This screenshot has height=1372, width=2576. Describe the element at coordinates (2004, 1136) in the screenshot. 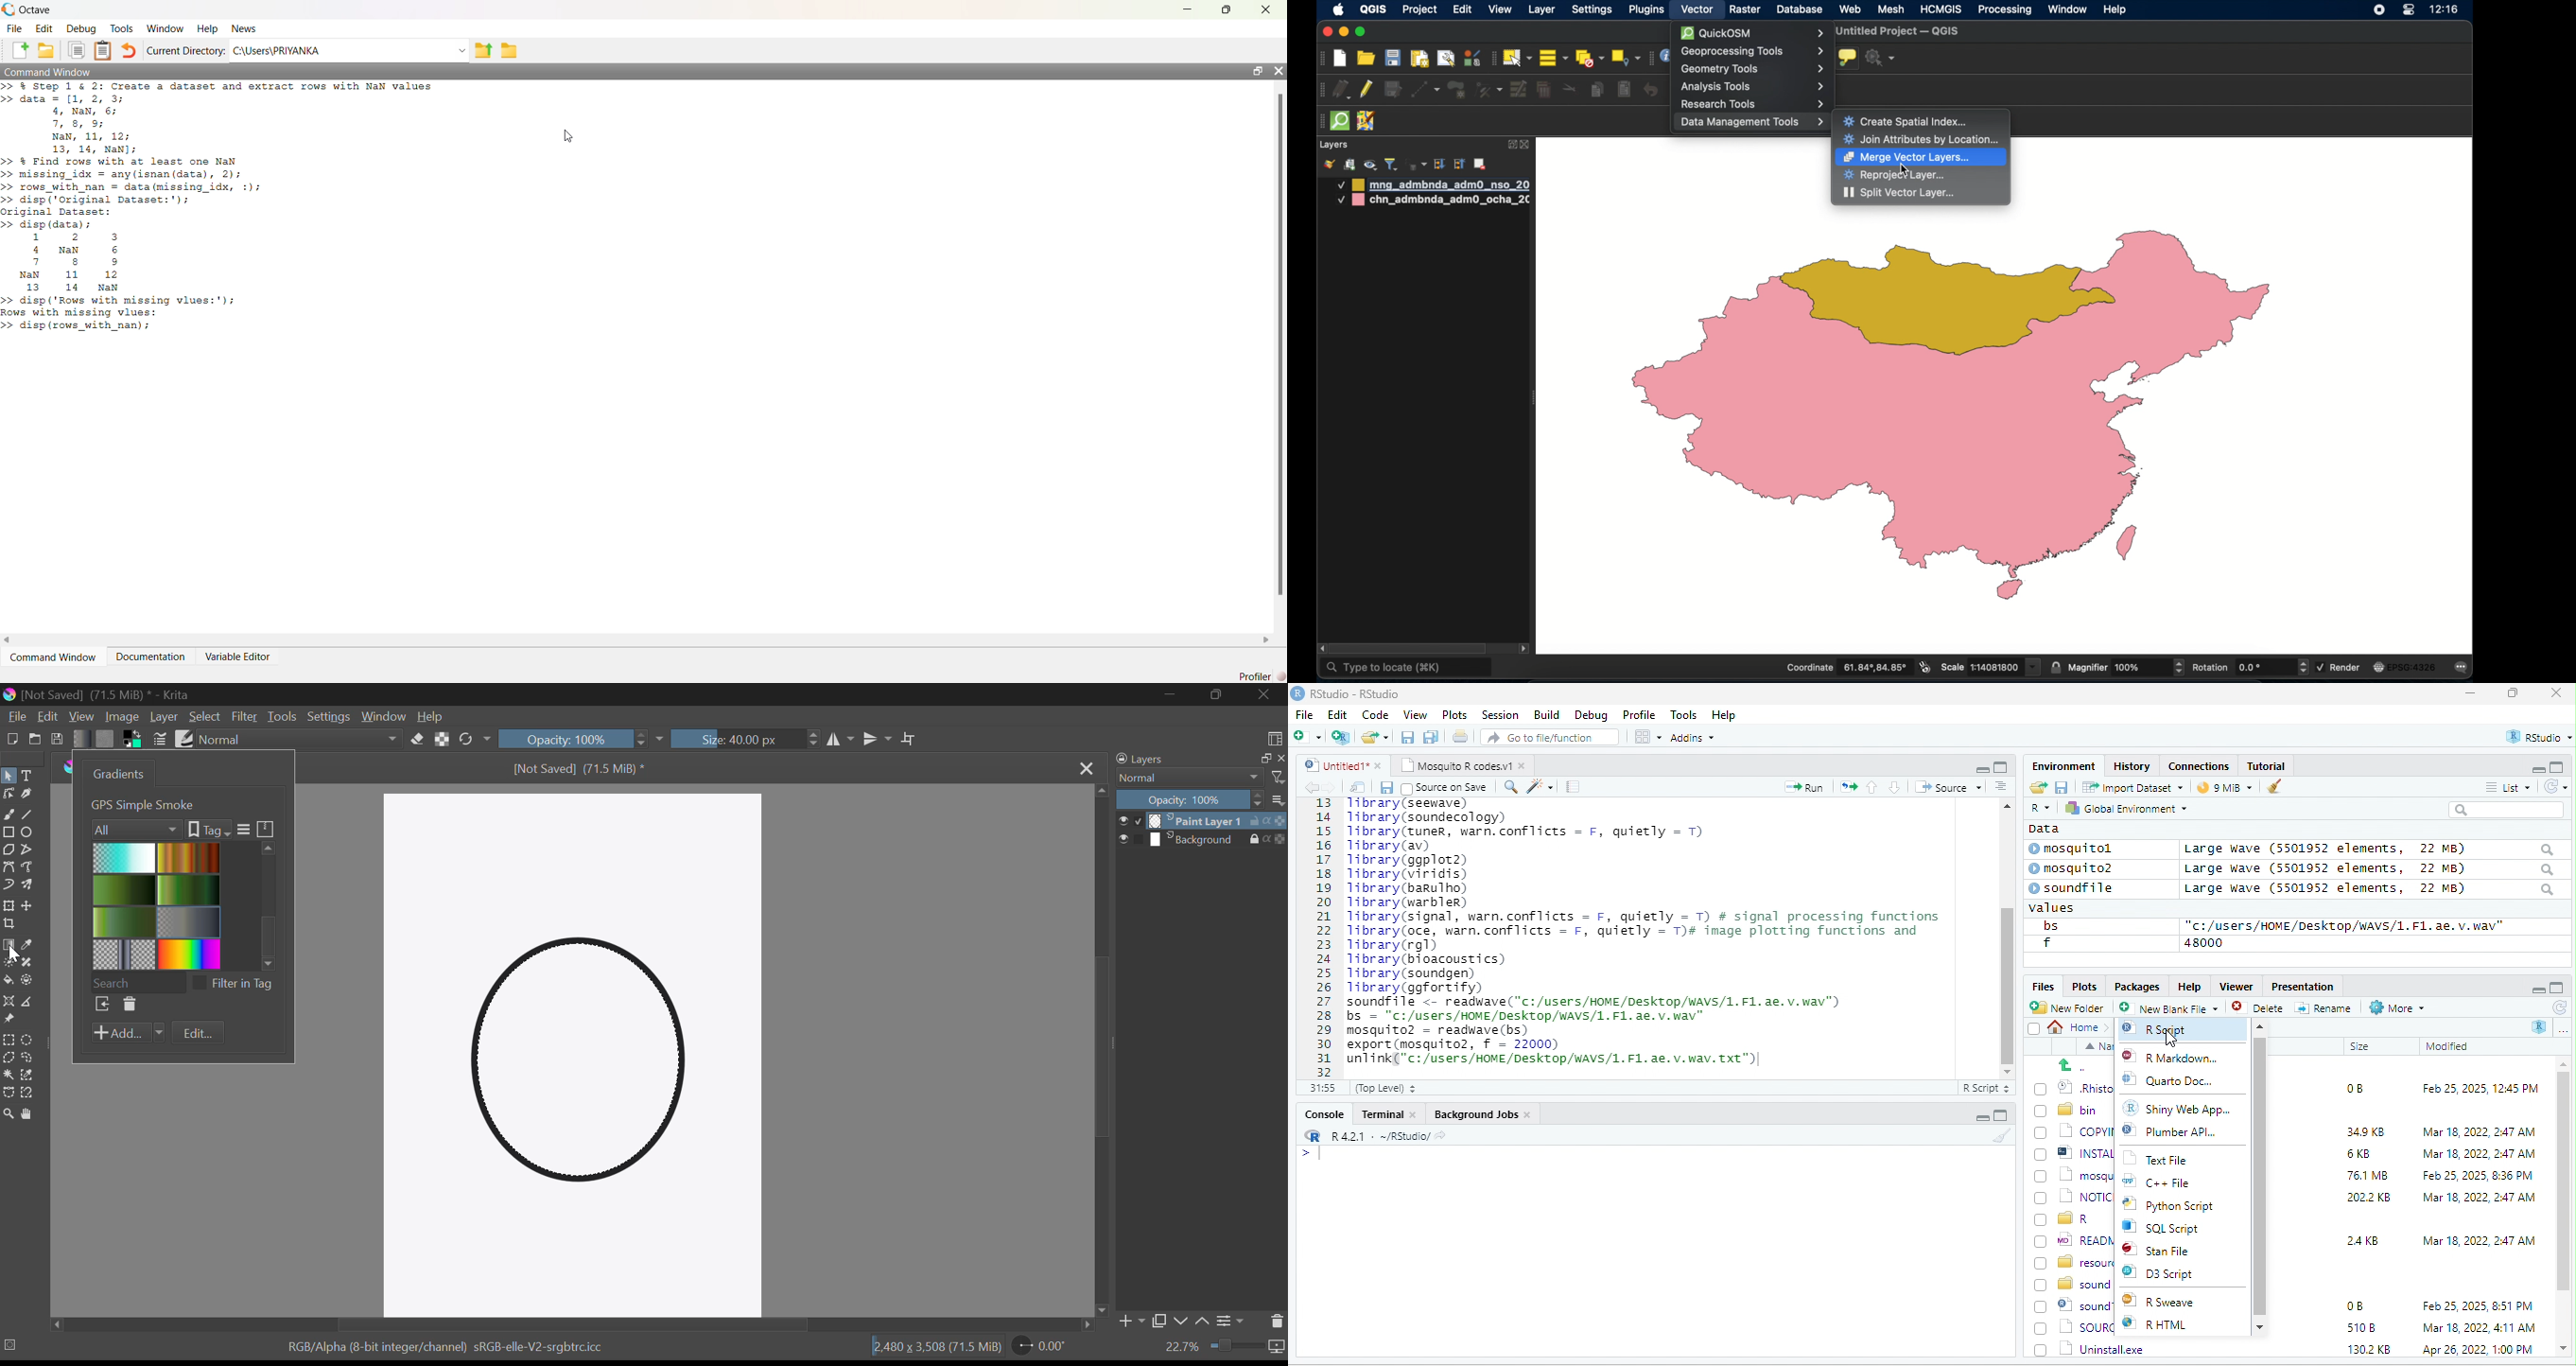

I see `brush` at that location.